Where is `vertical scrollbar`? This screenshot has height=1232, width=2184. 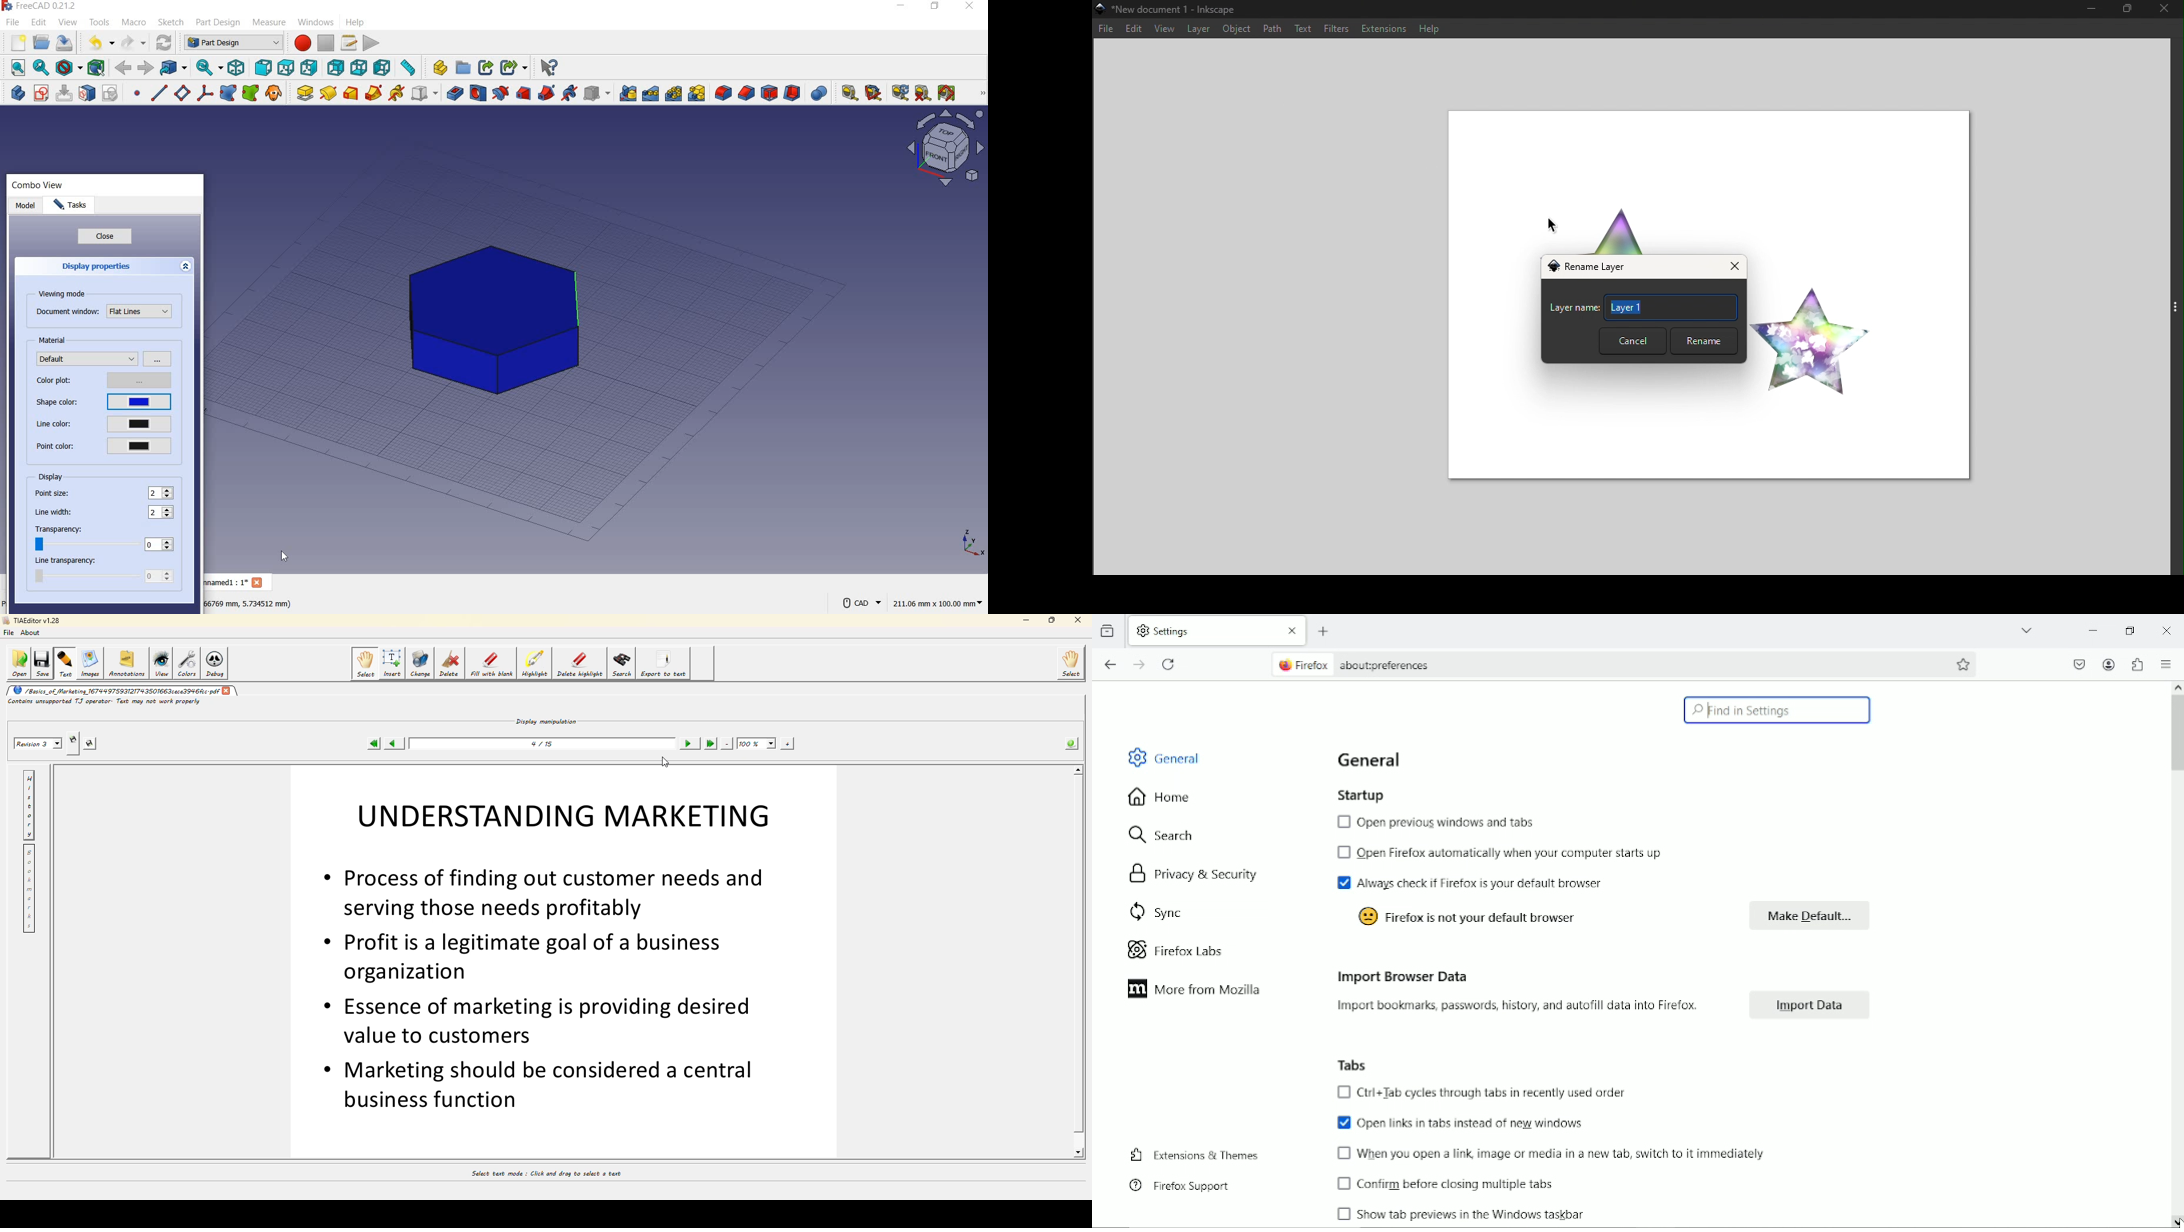
vertical scrollbar is located at coordinates (2177, 736).